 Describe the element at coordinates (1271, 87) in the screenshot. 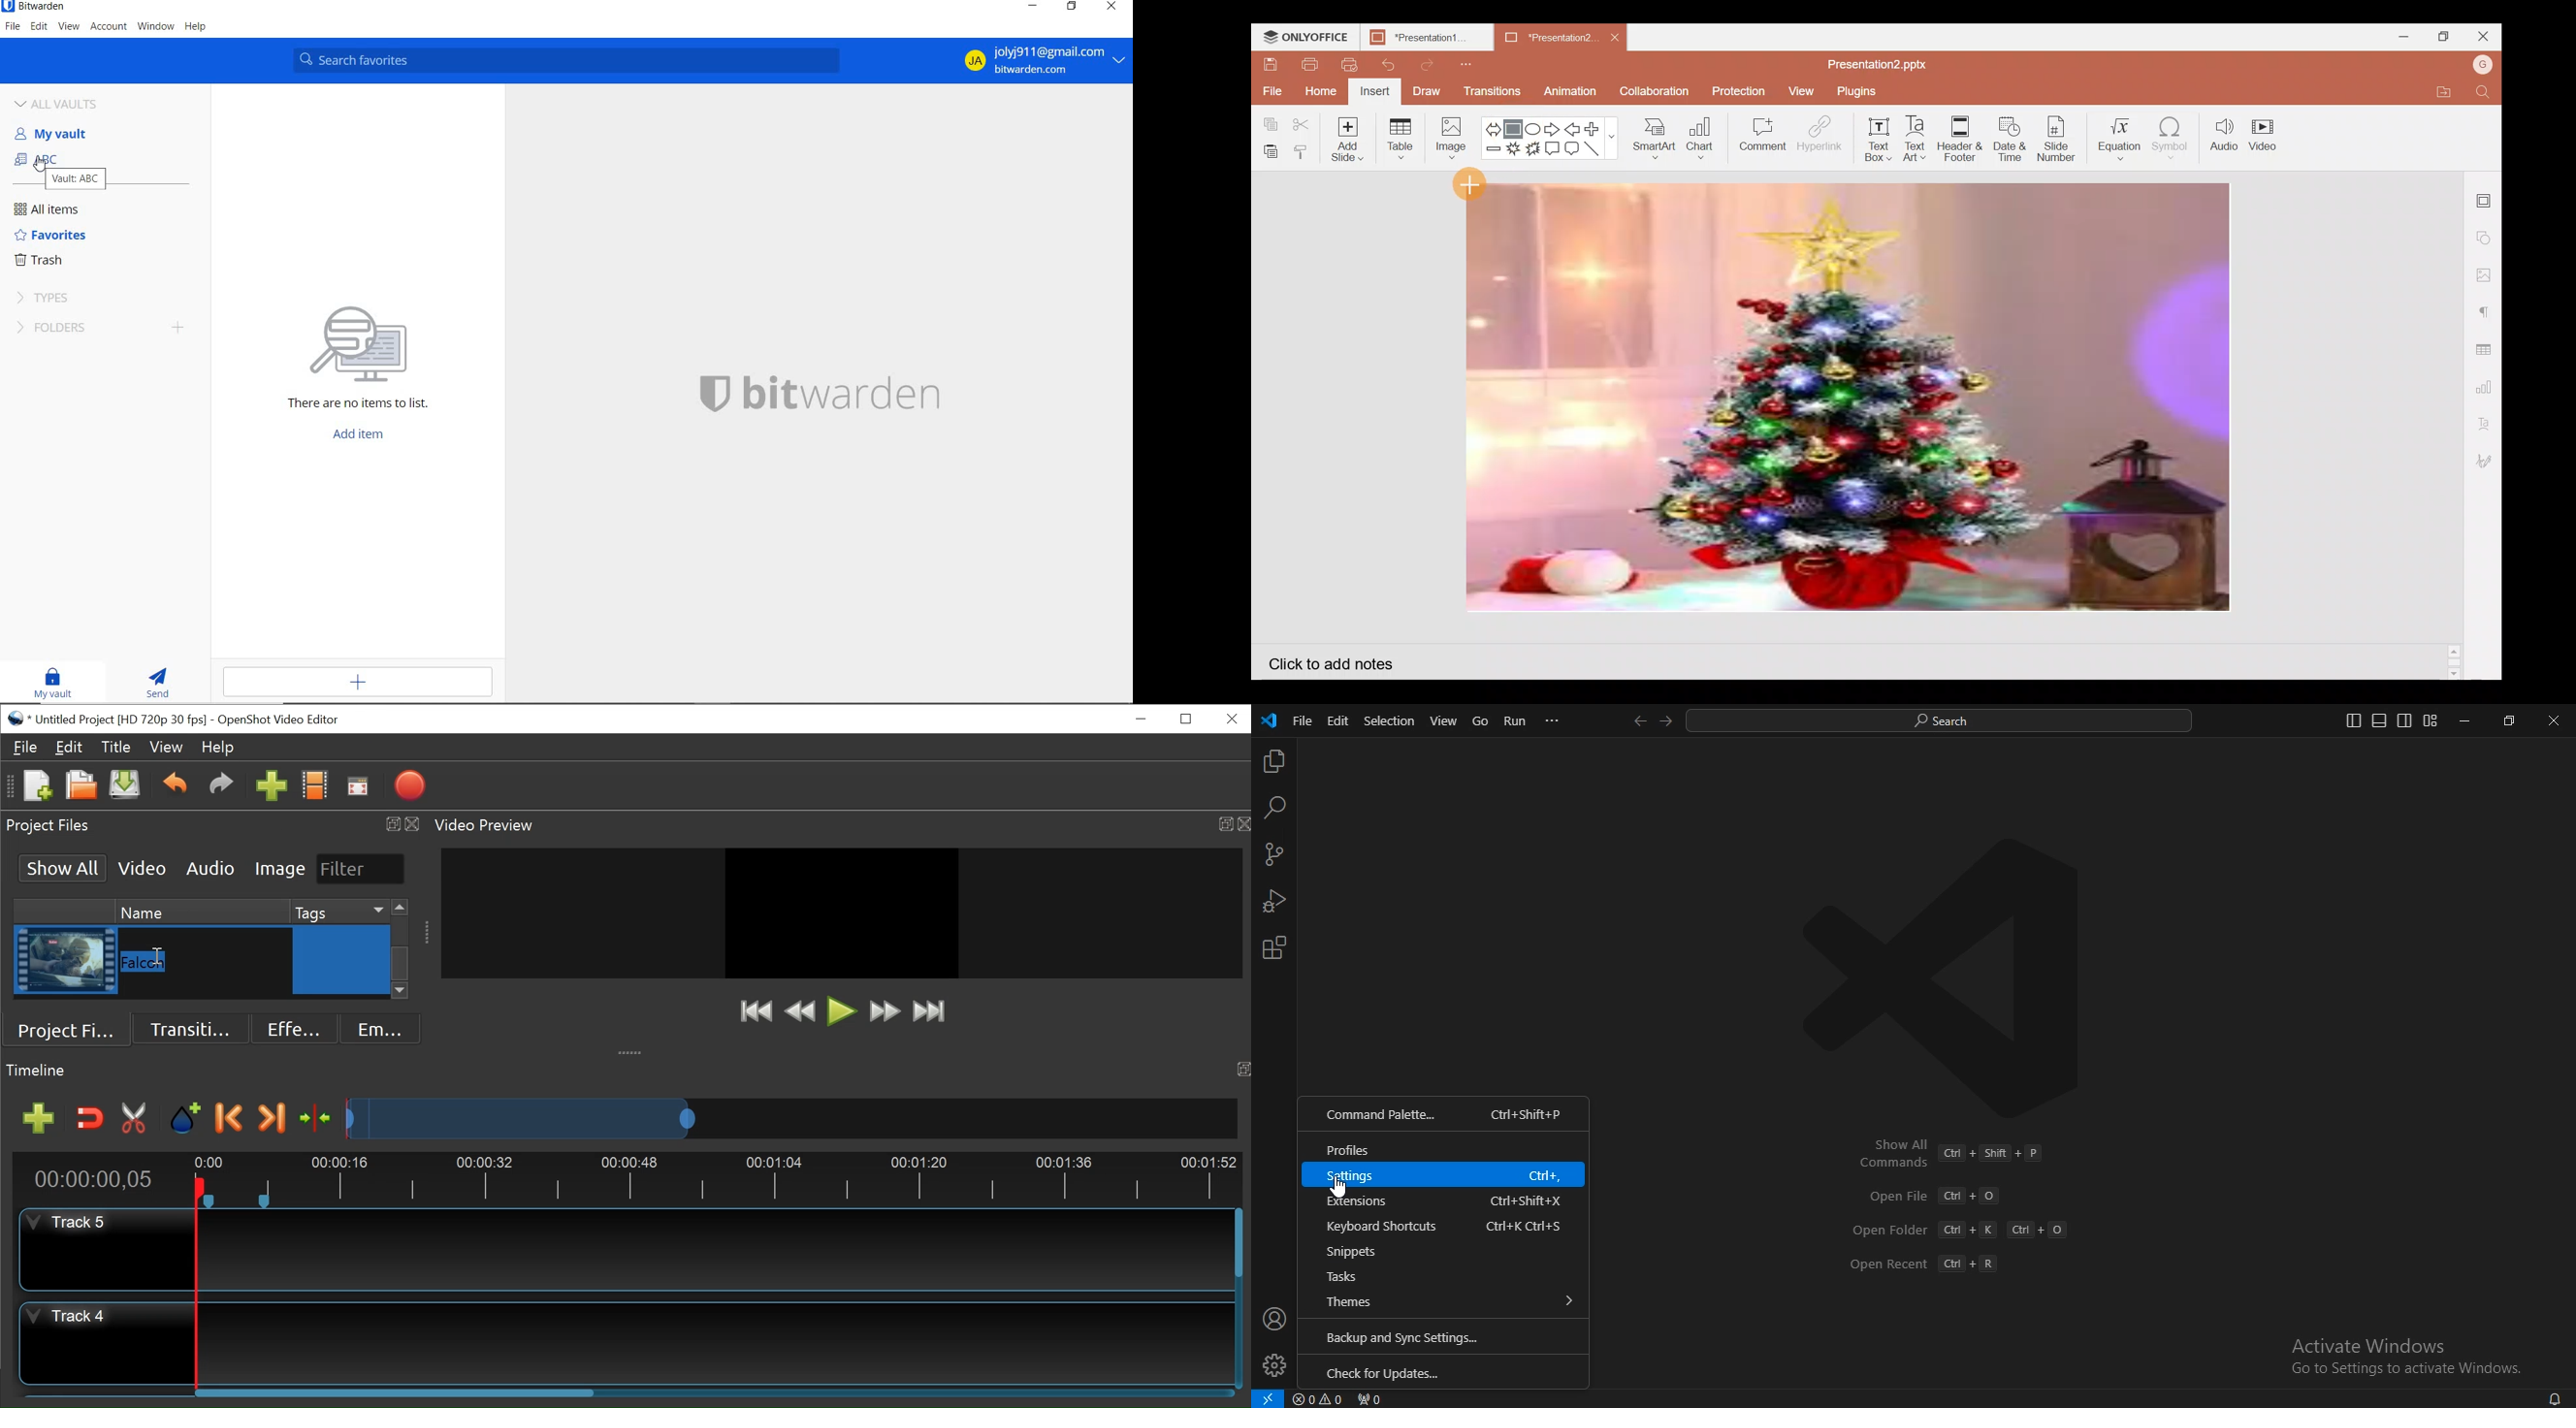

I see `File` at that location.